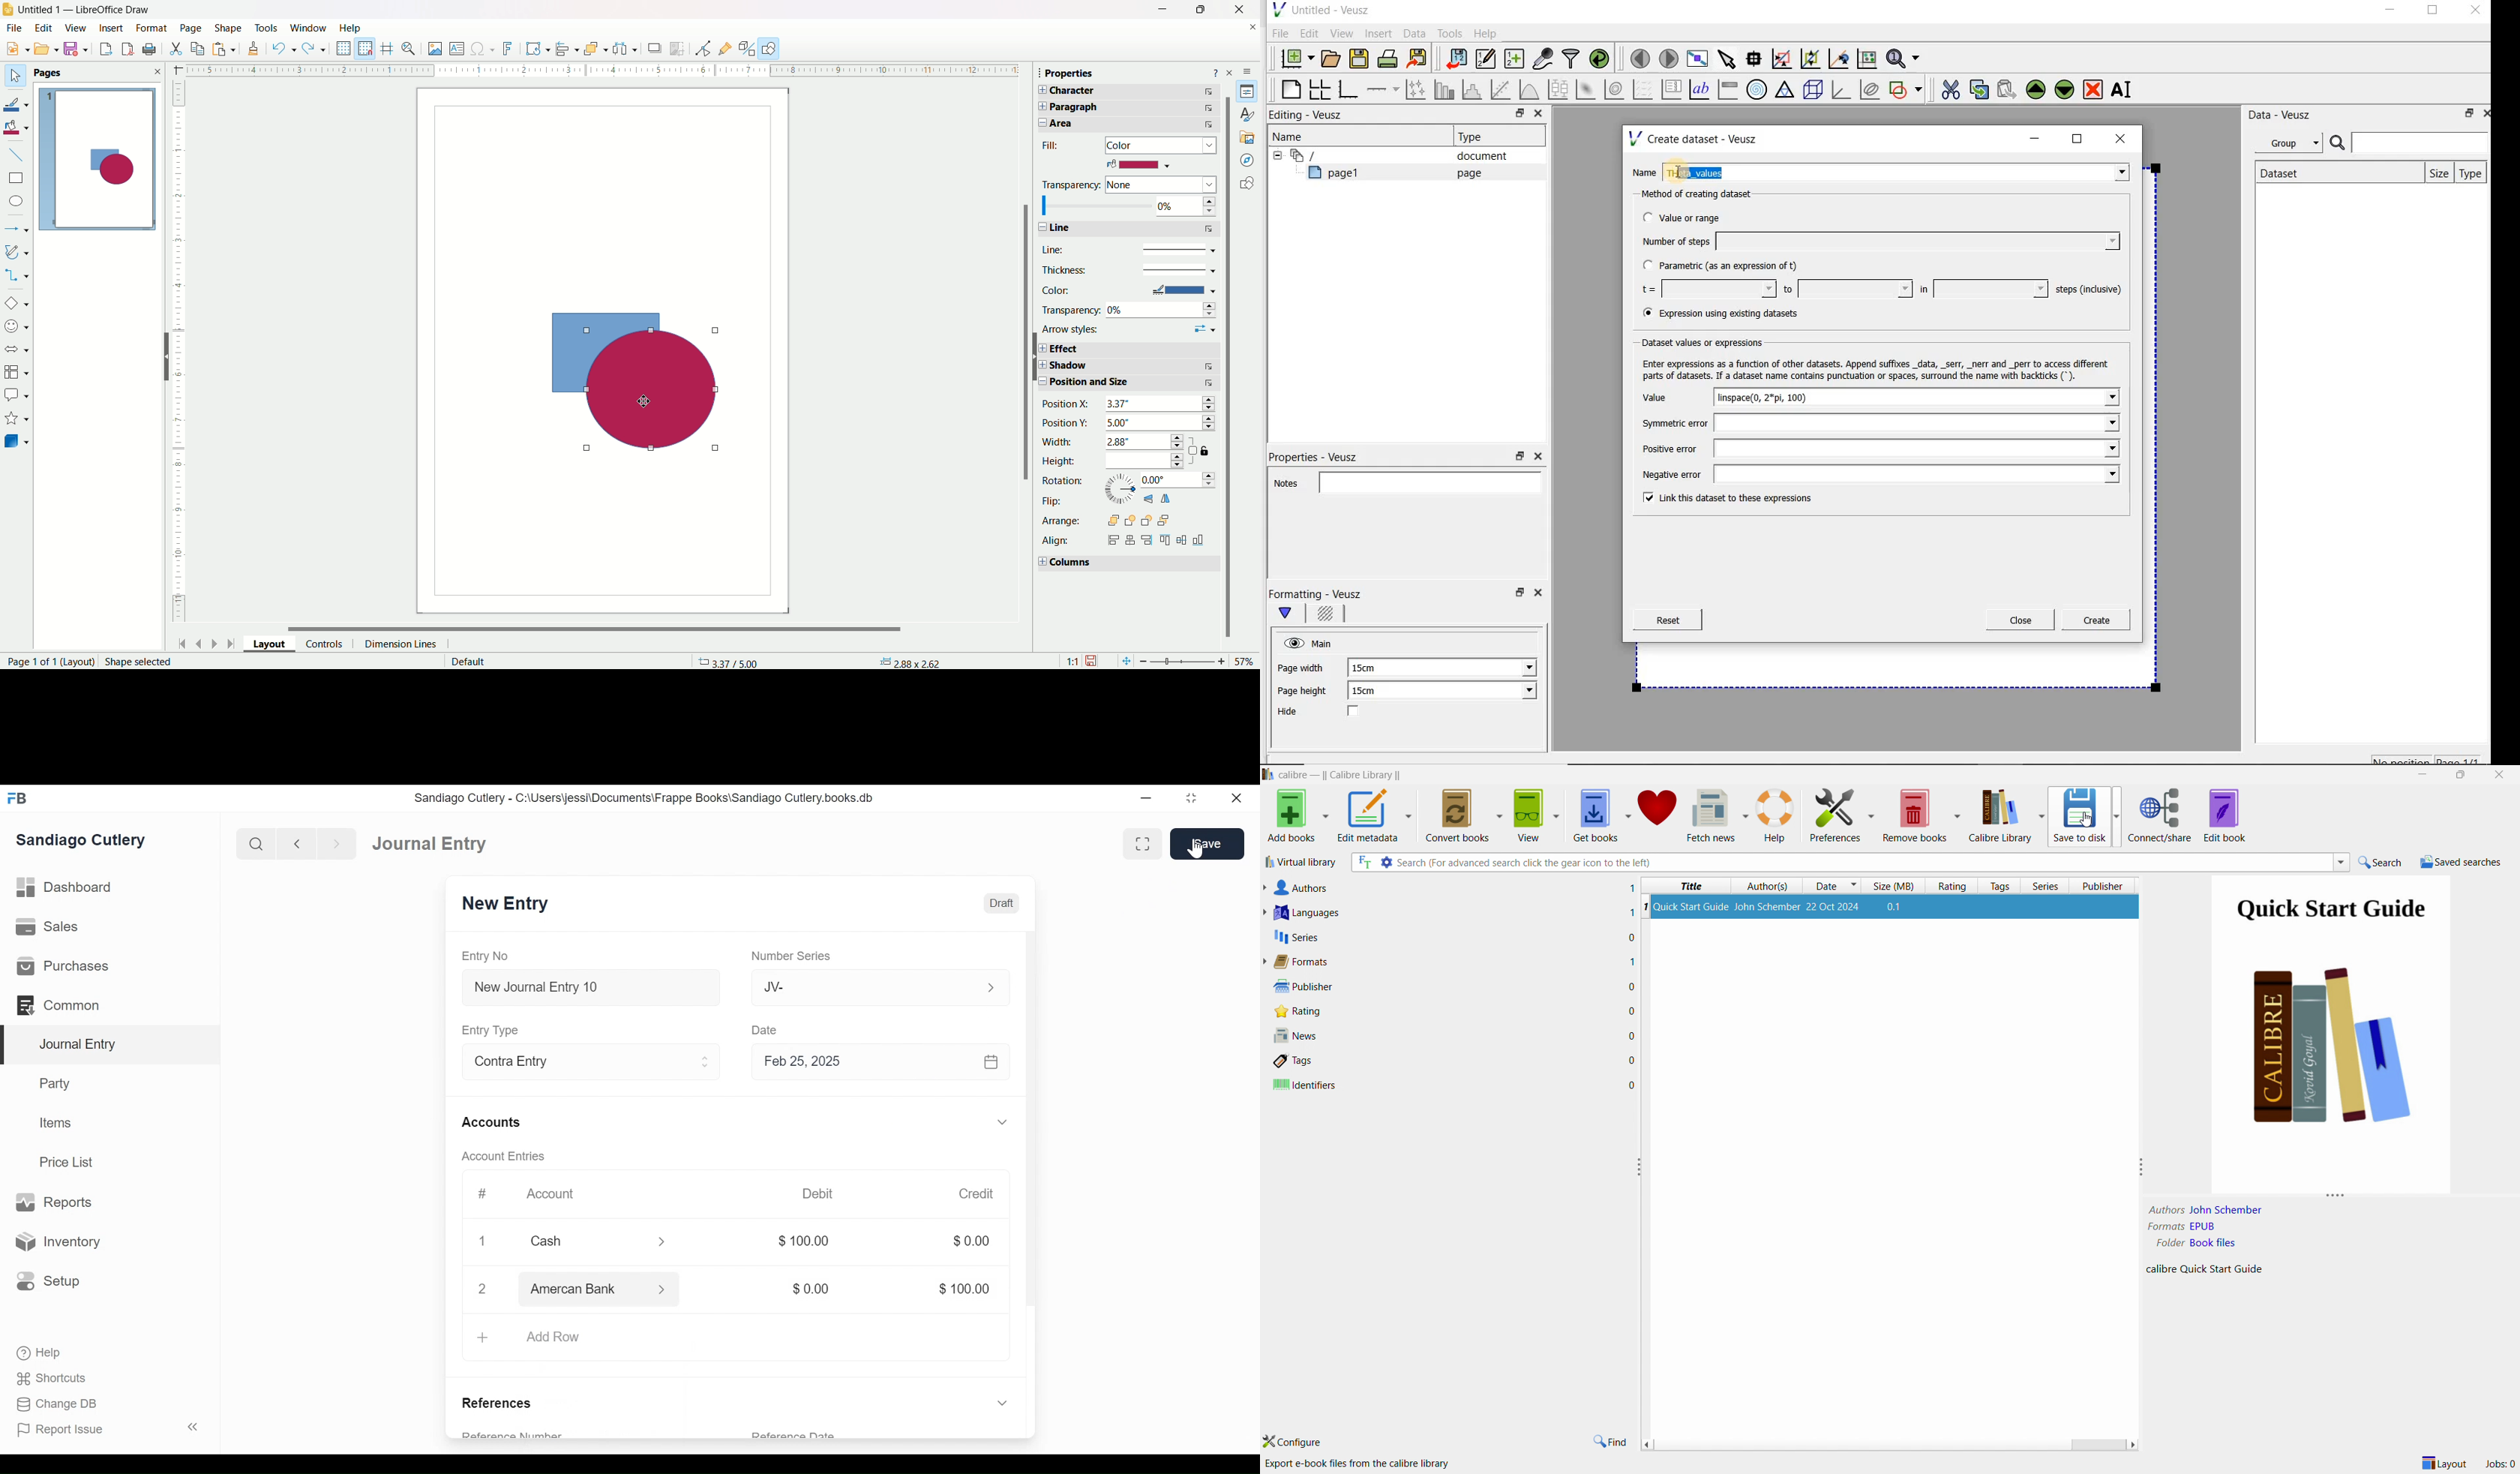 This screenshot has width=2520, height=1484. Describe the element at coordinates (12, 74) in the screenshot. I see `select` at that location.